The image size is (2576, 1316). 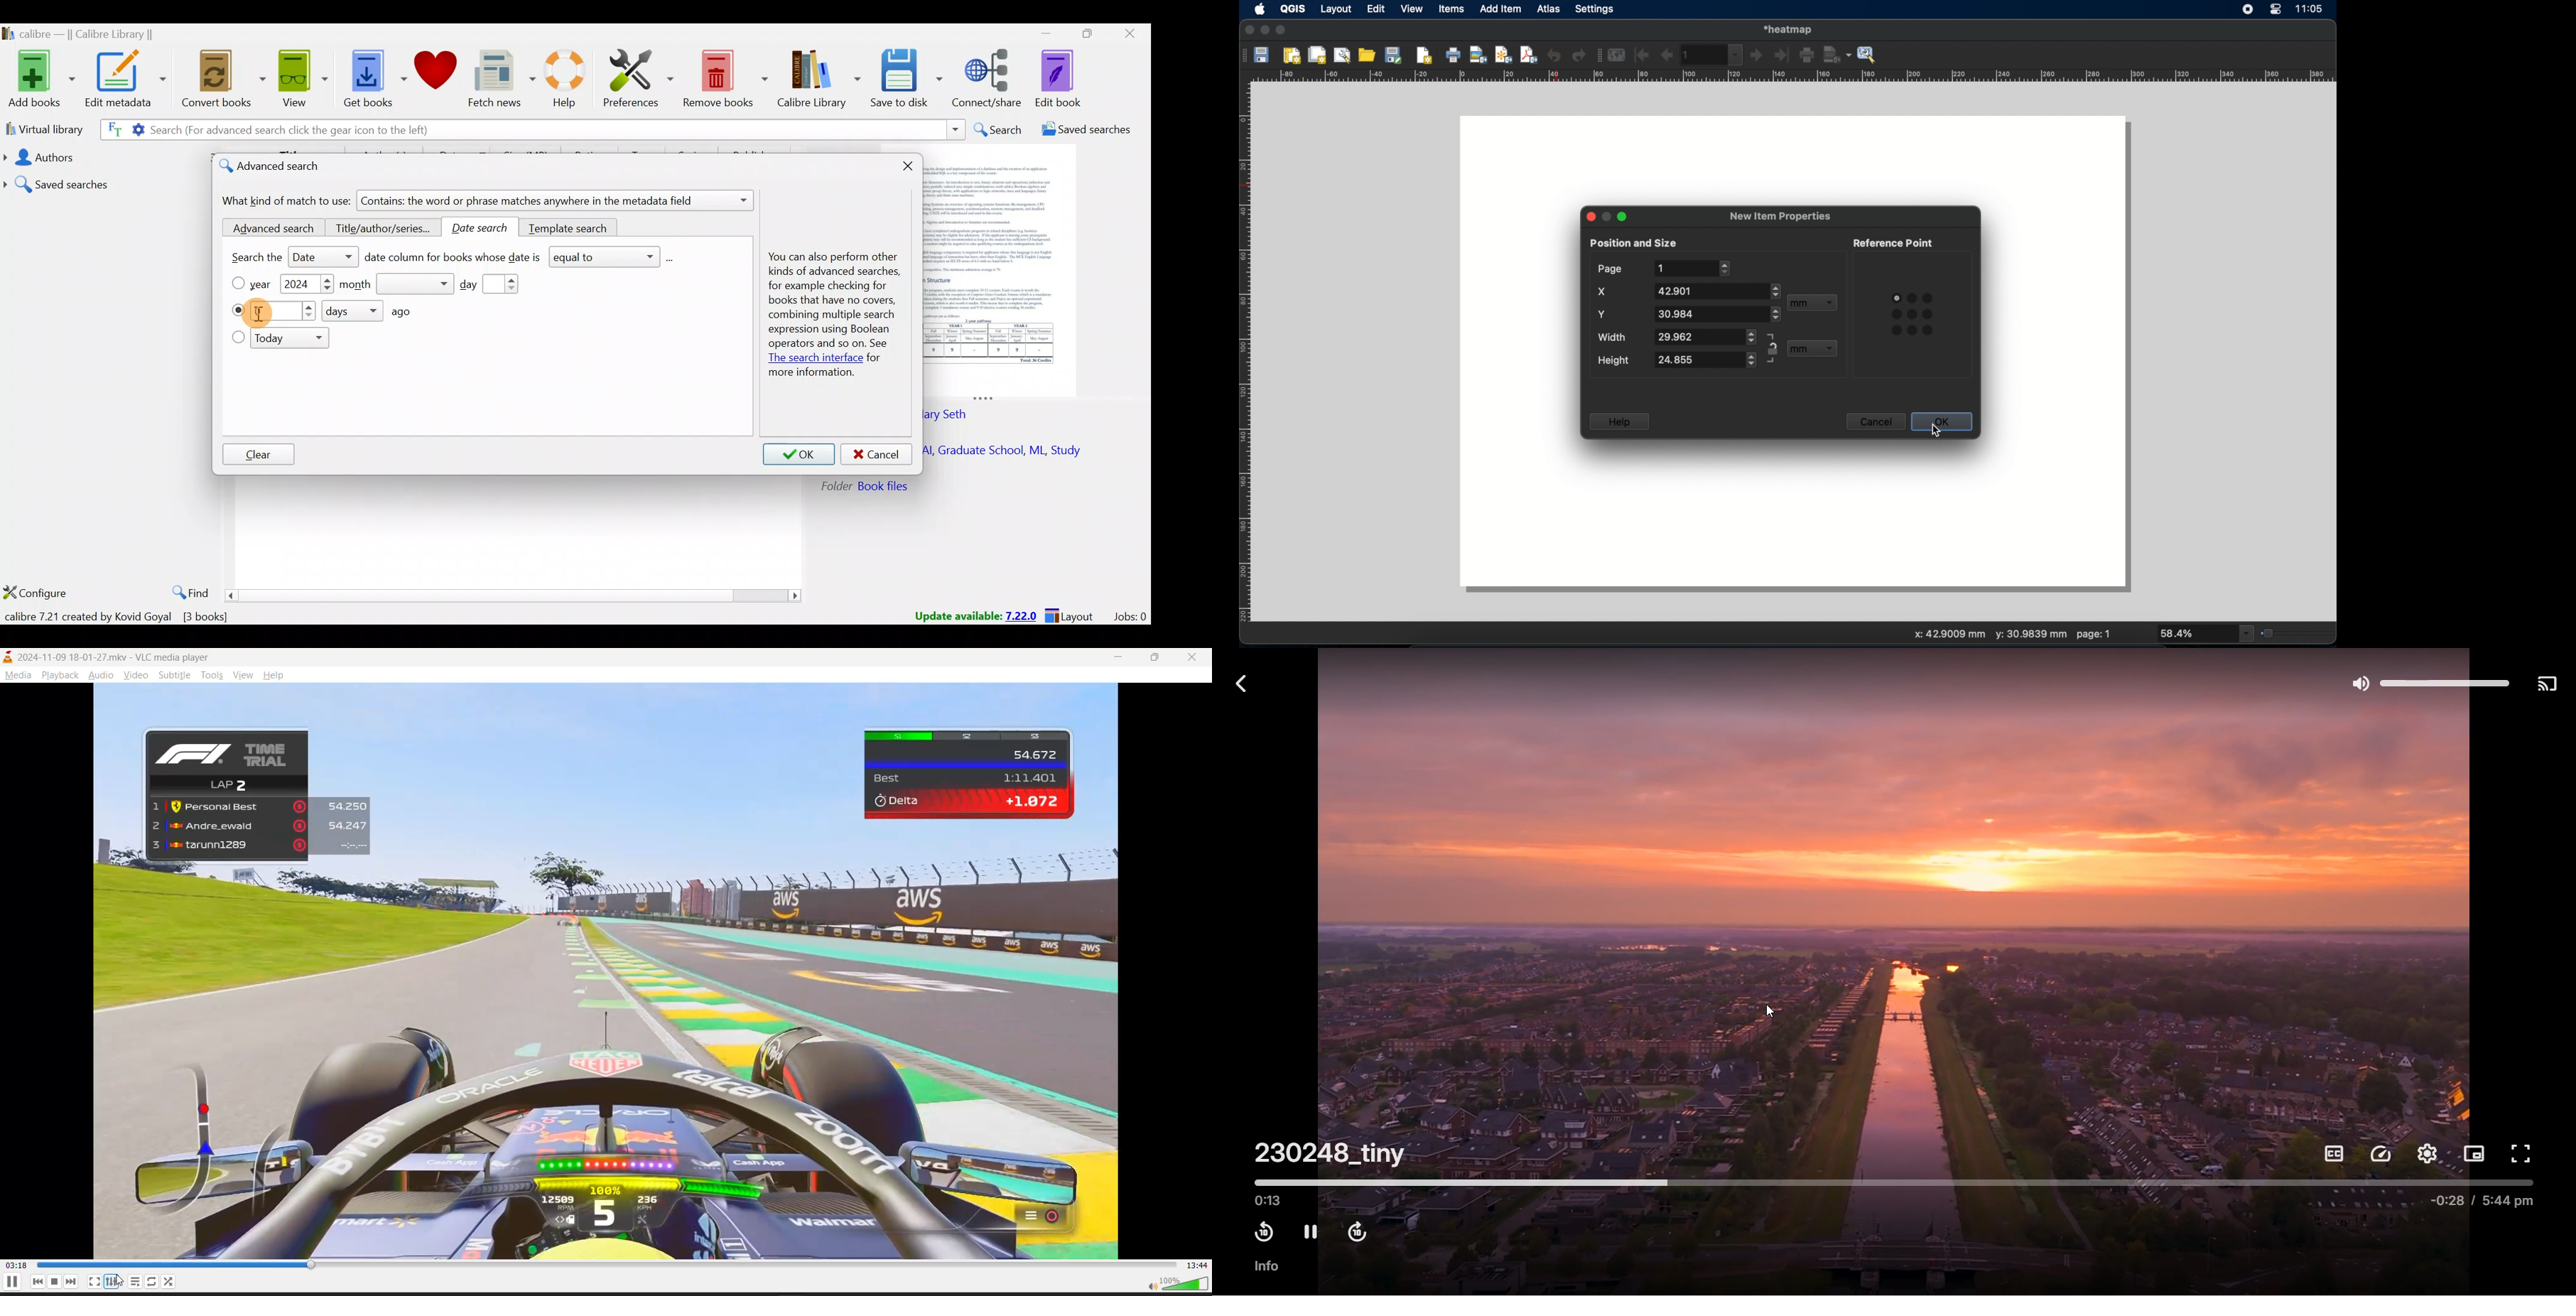 What do you see at coordinates (265, 284) in the screenshot?
I see `Year` at bounding box center [265, 284].